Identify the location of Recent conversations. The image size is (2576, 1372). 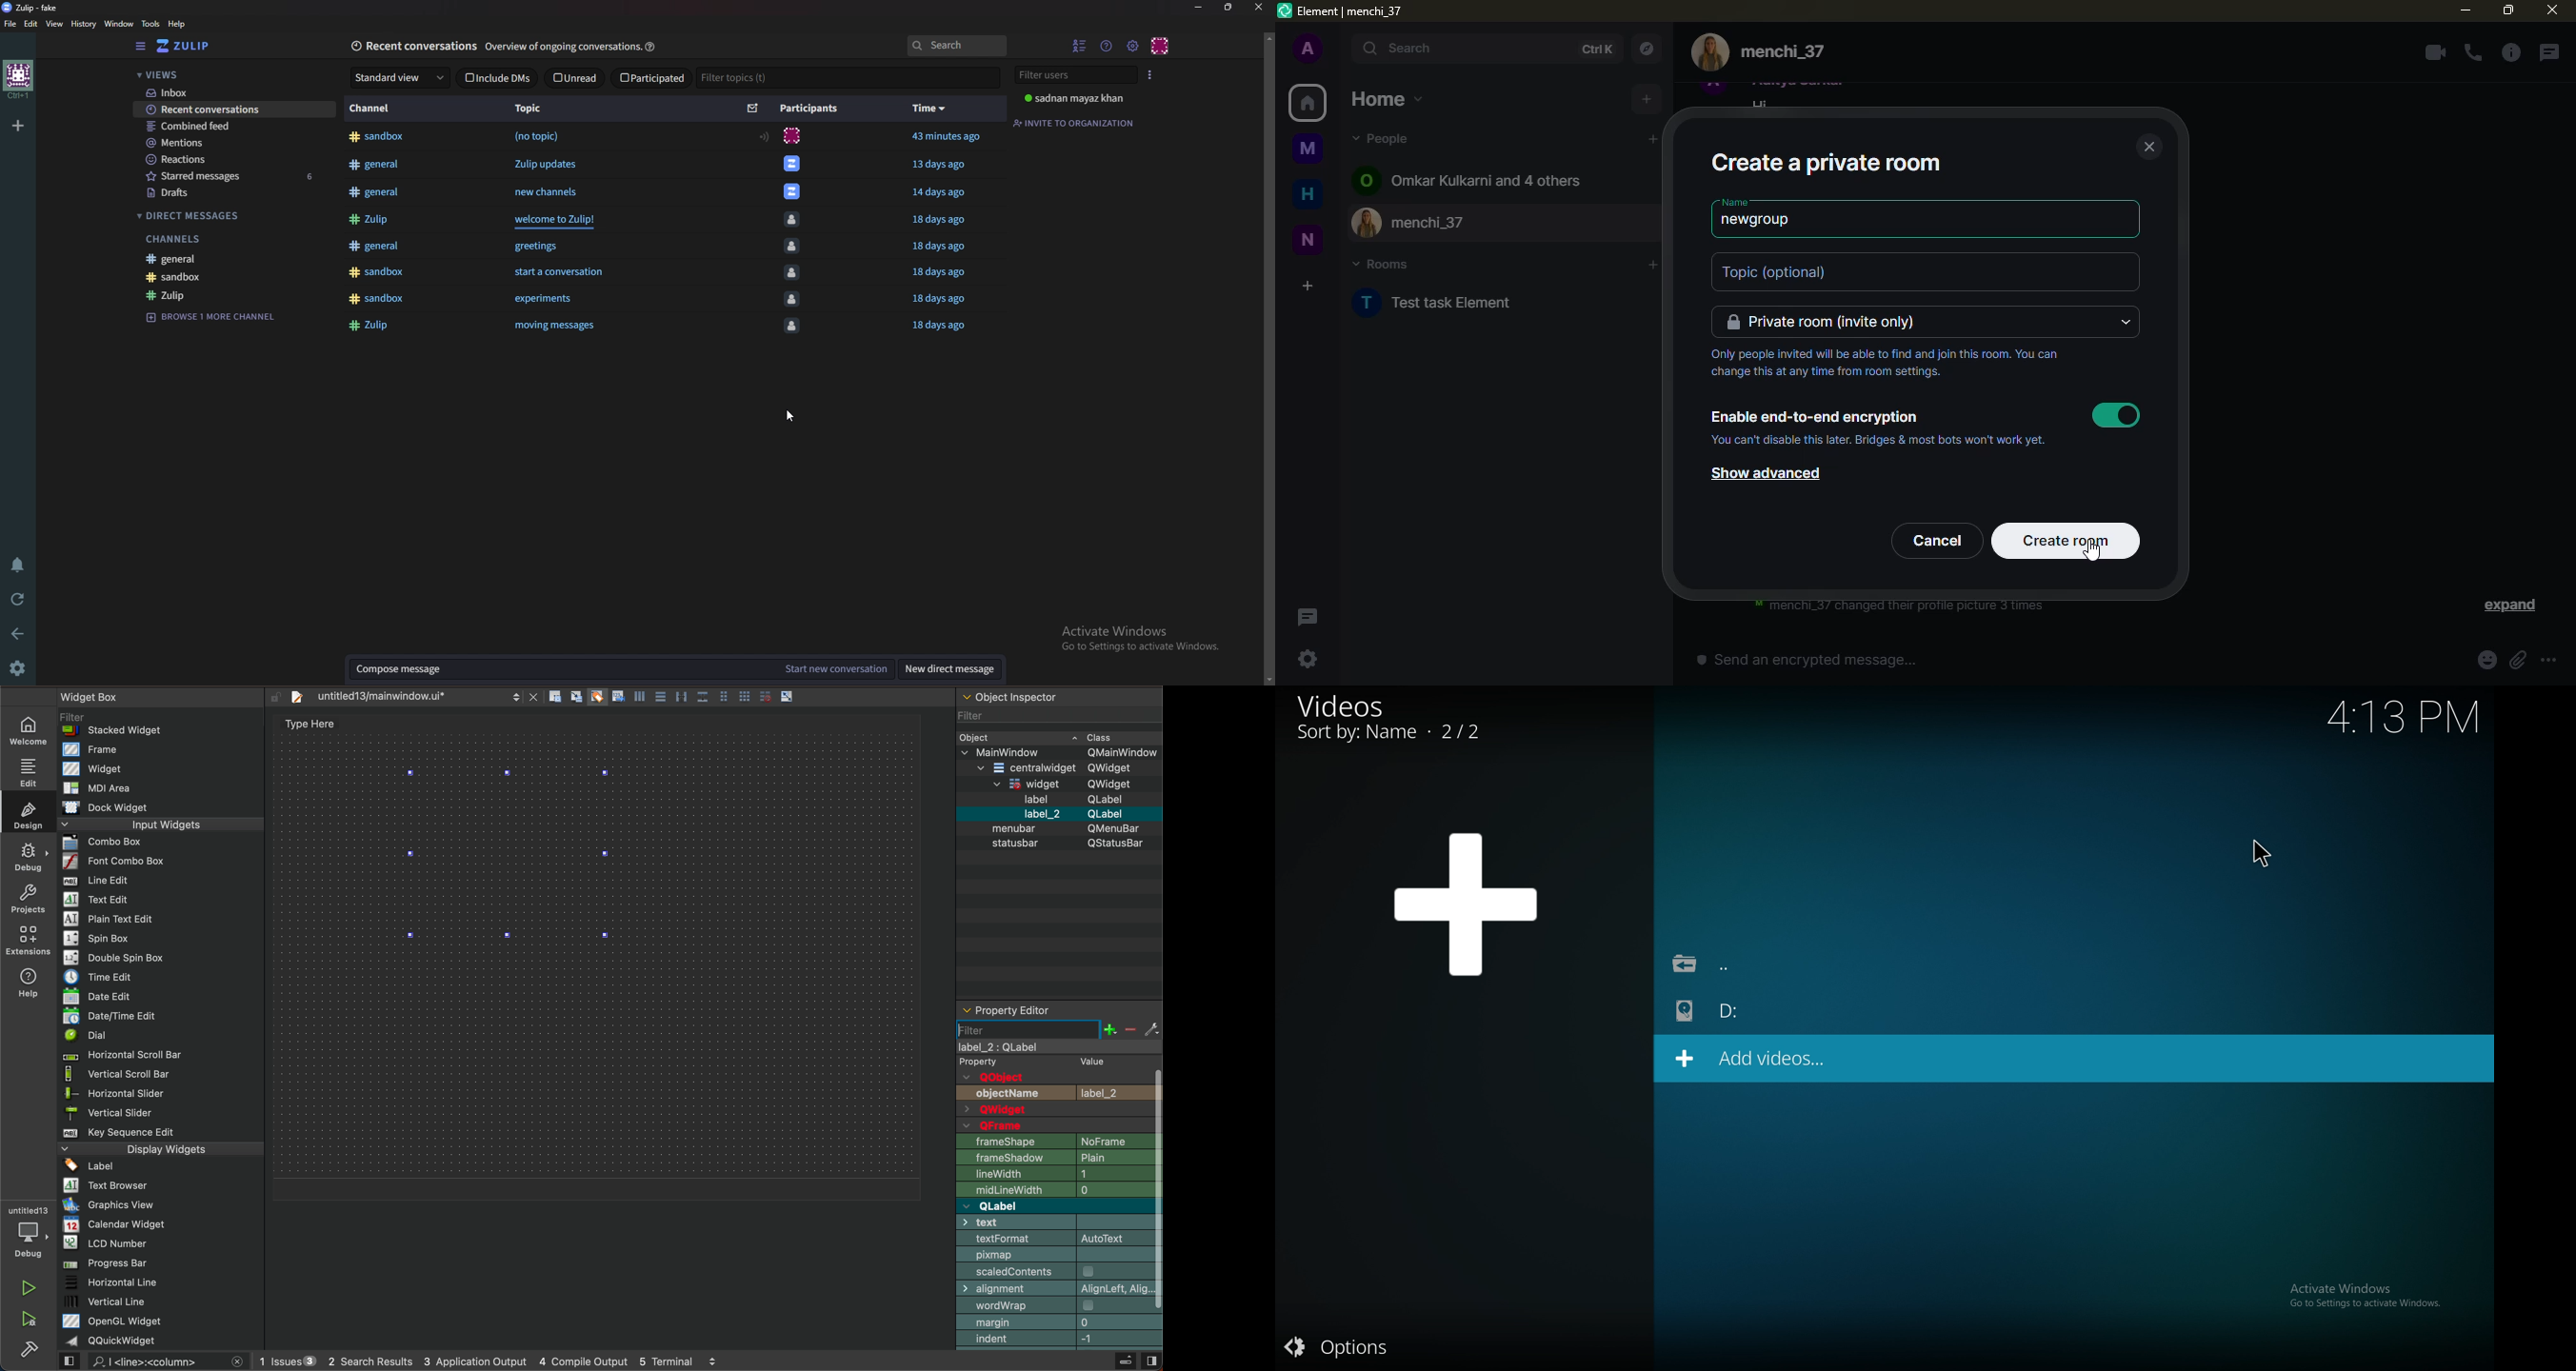
(413, 45).